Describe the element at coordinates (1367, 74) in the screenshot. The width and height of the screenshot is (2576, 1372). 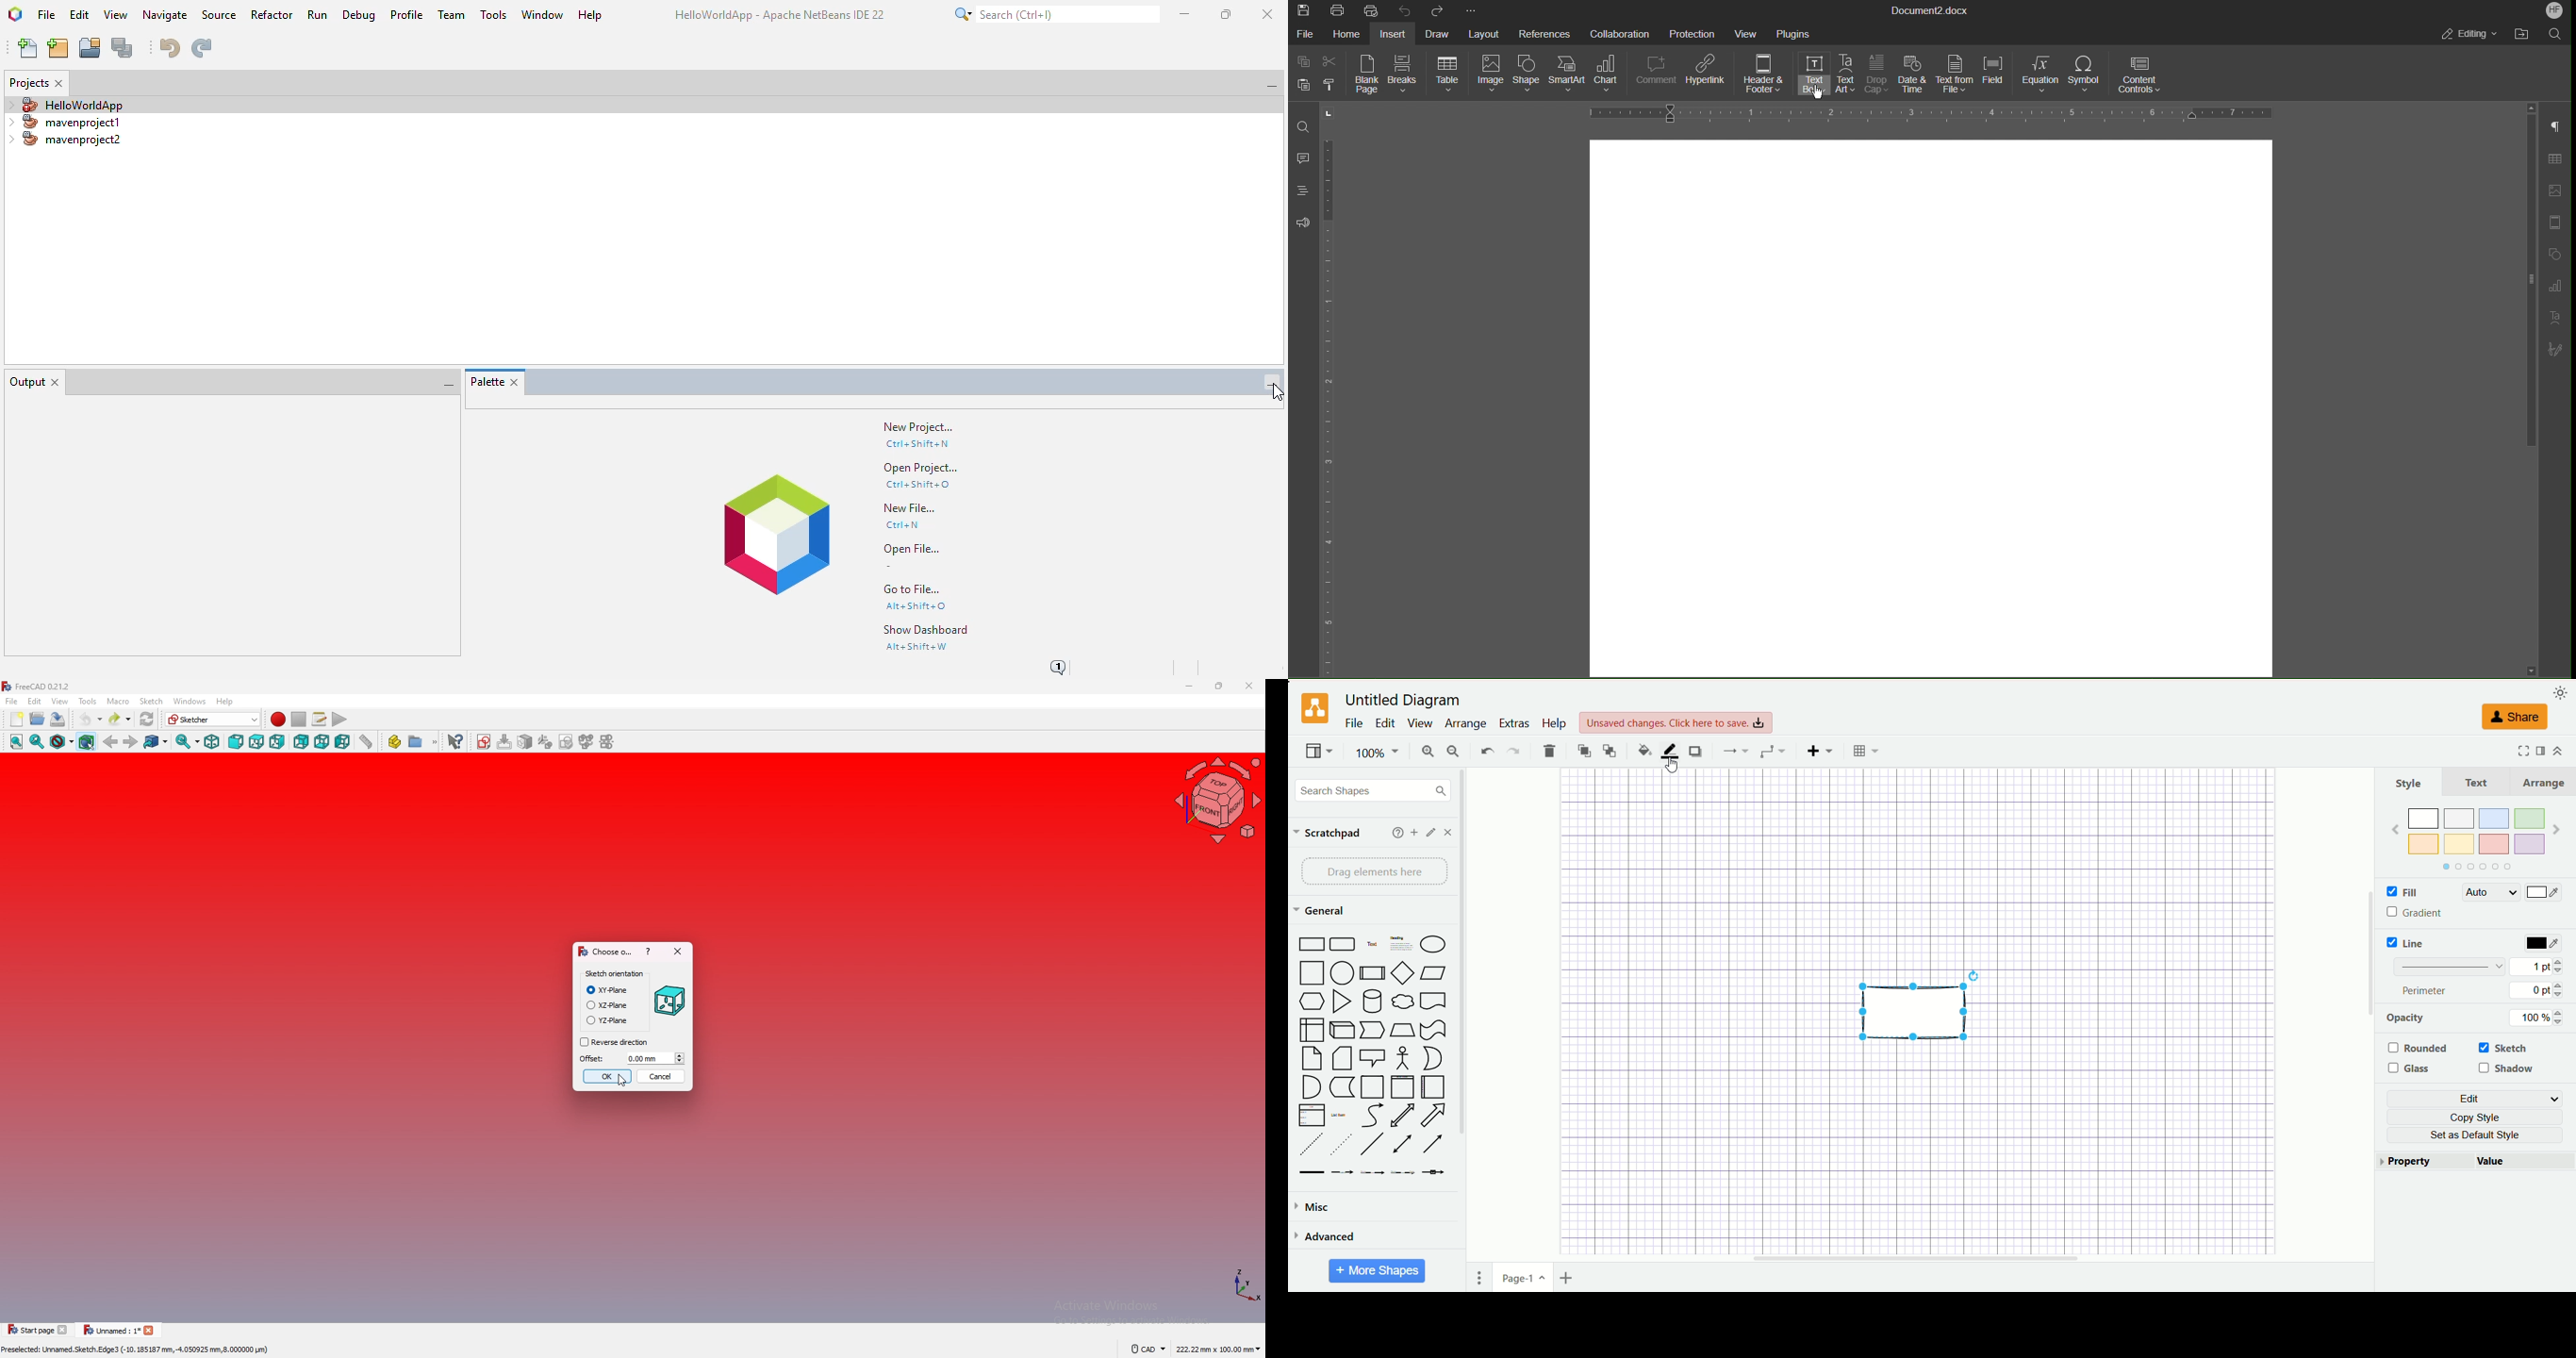
I see `Blank Page` at that location.